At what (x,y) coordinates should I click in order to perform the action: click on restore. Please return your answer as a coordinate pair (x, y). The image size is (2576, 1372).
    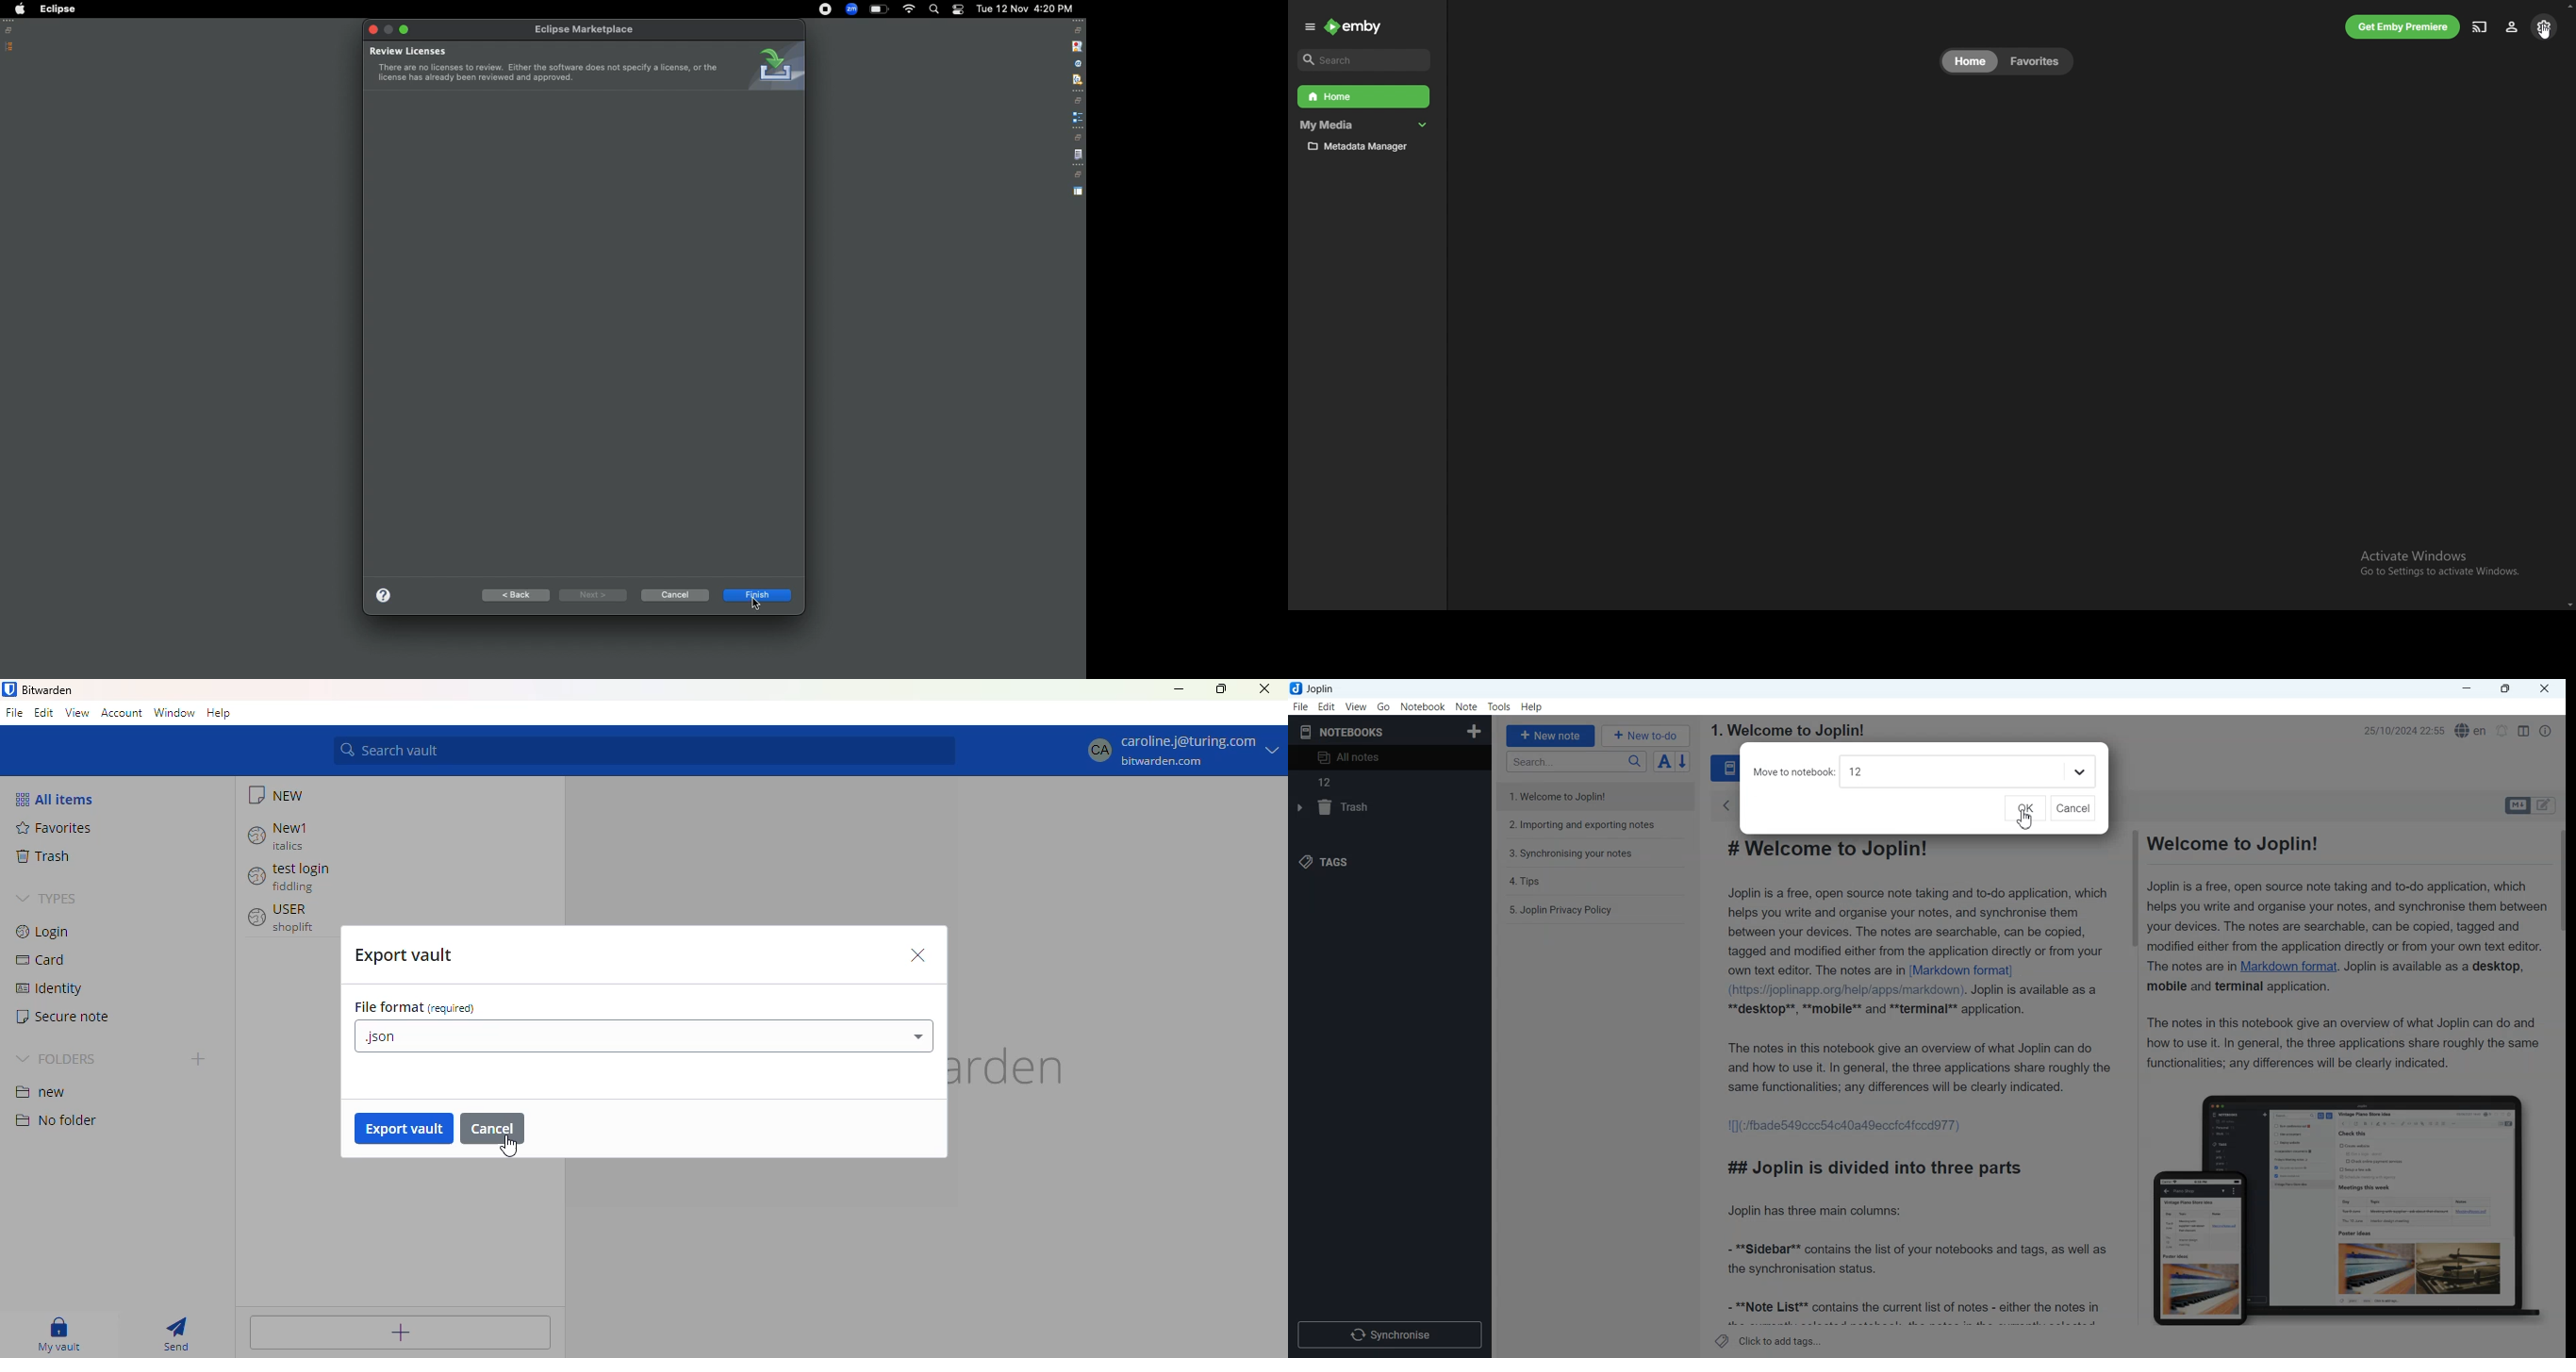
    Looking at the image, I should click on (1077, 137).